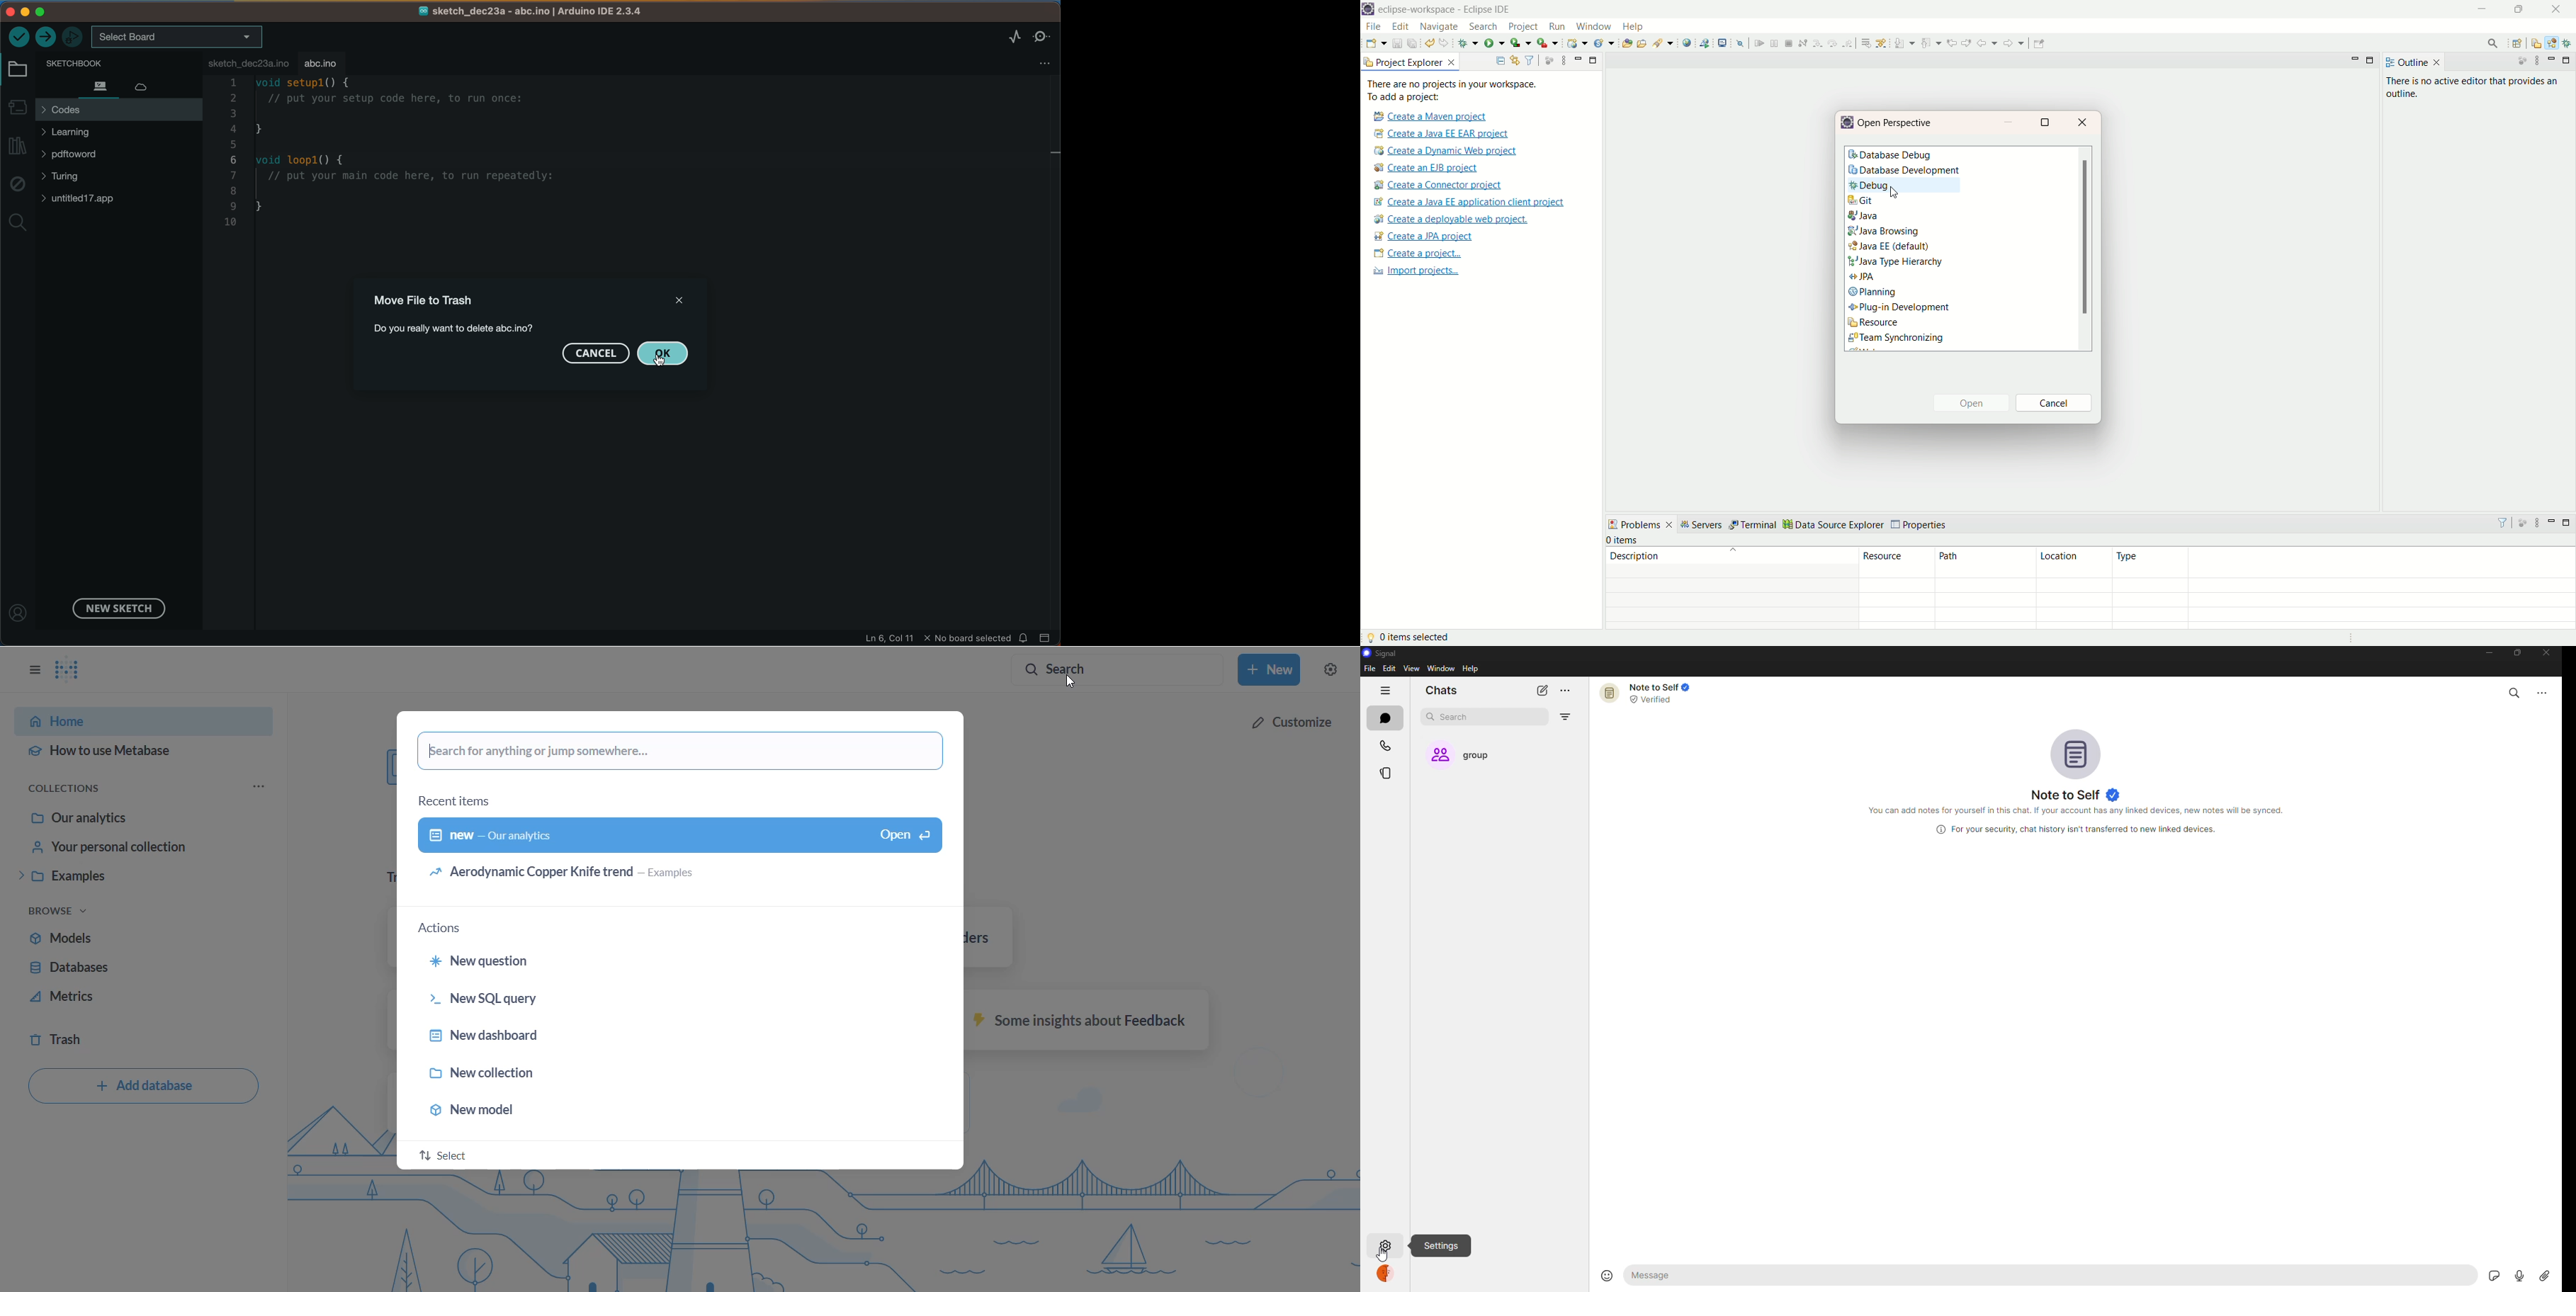 Image resolution: width=2576 pixels, height=1316 pixels. I want to click on create a new Java servlet, so click(1603, 44).